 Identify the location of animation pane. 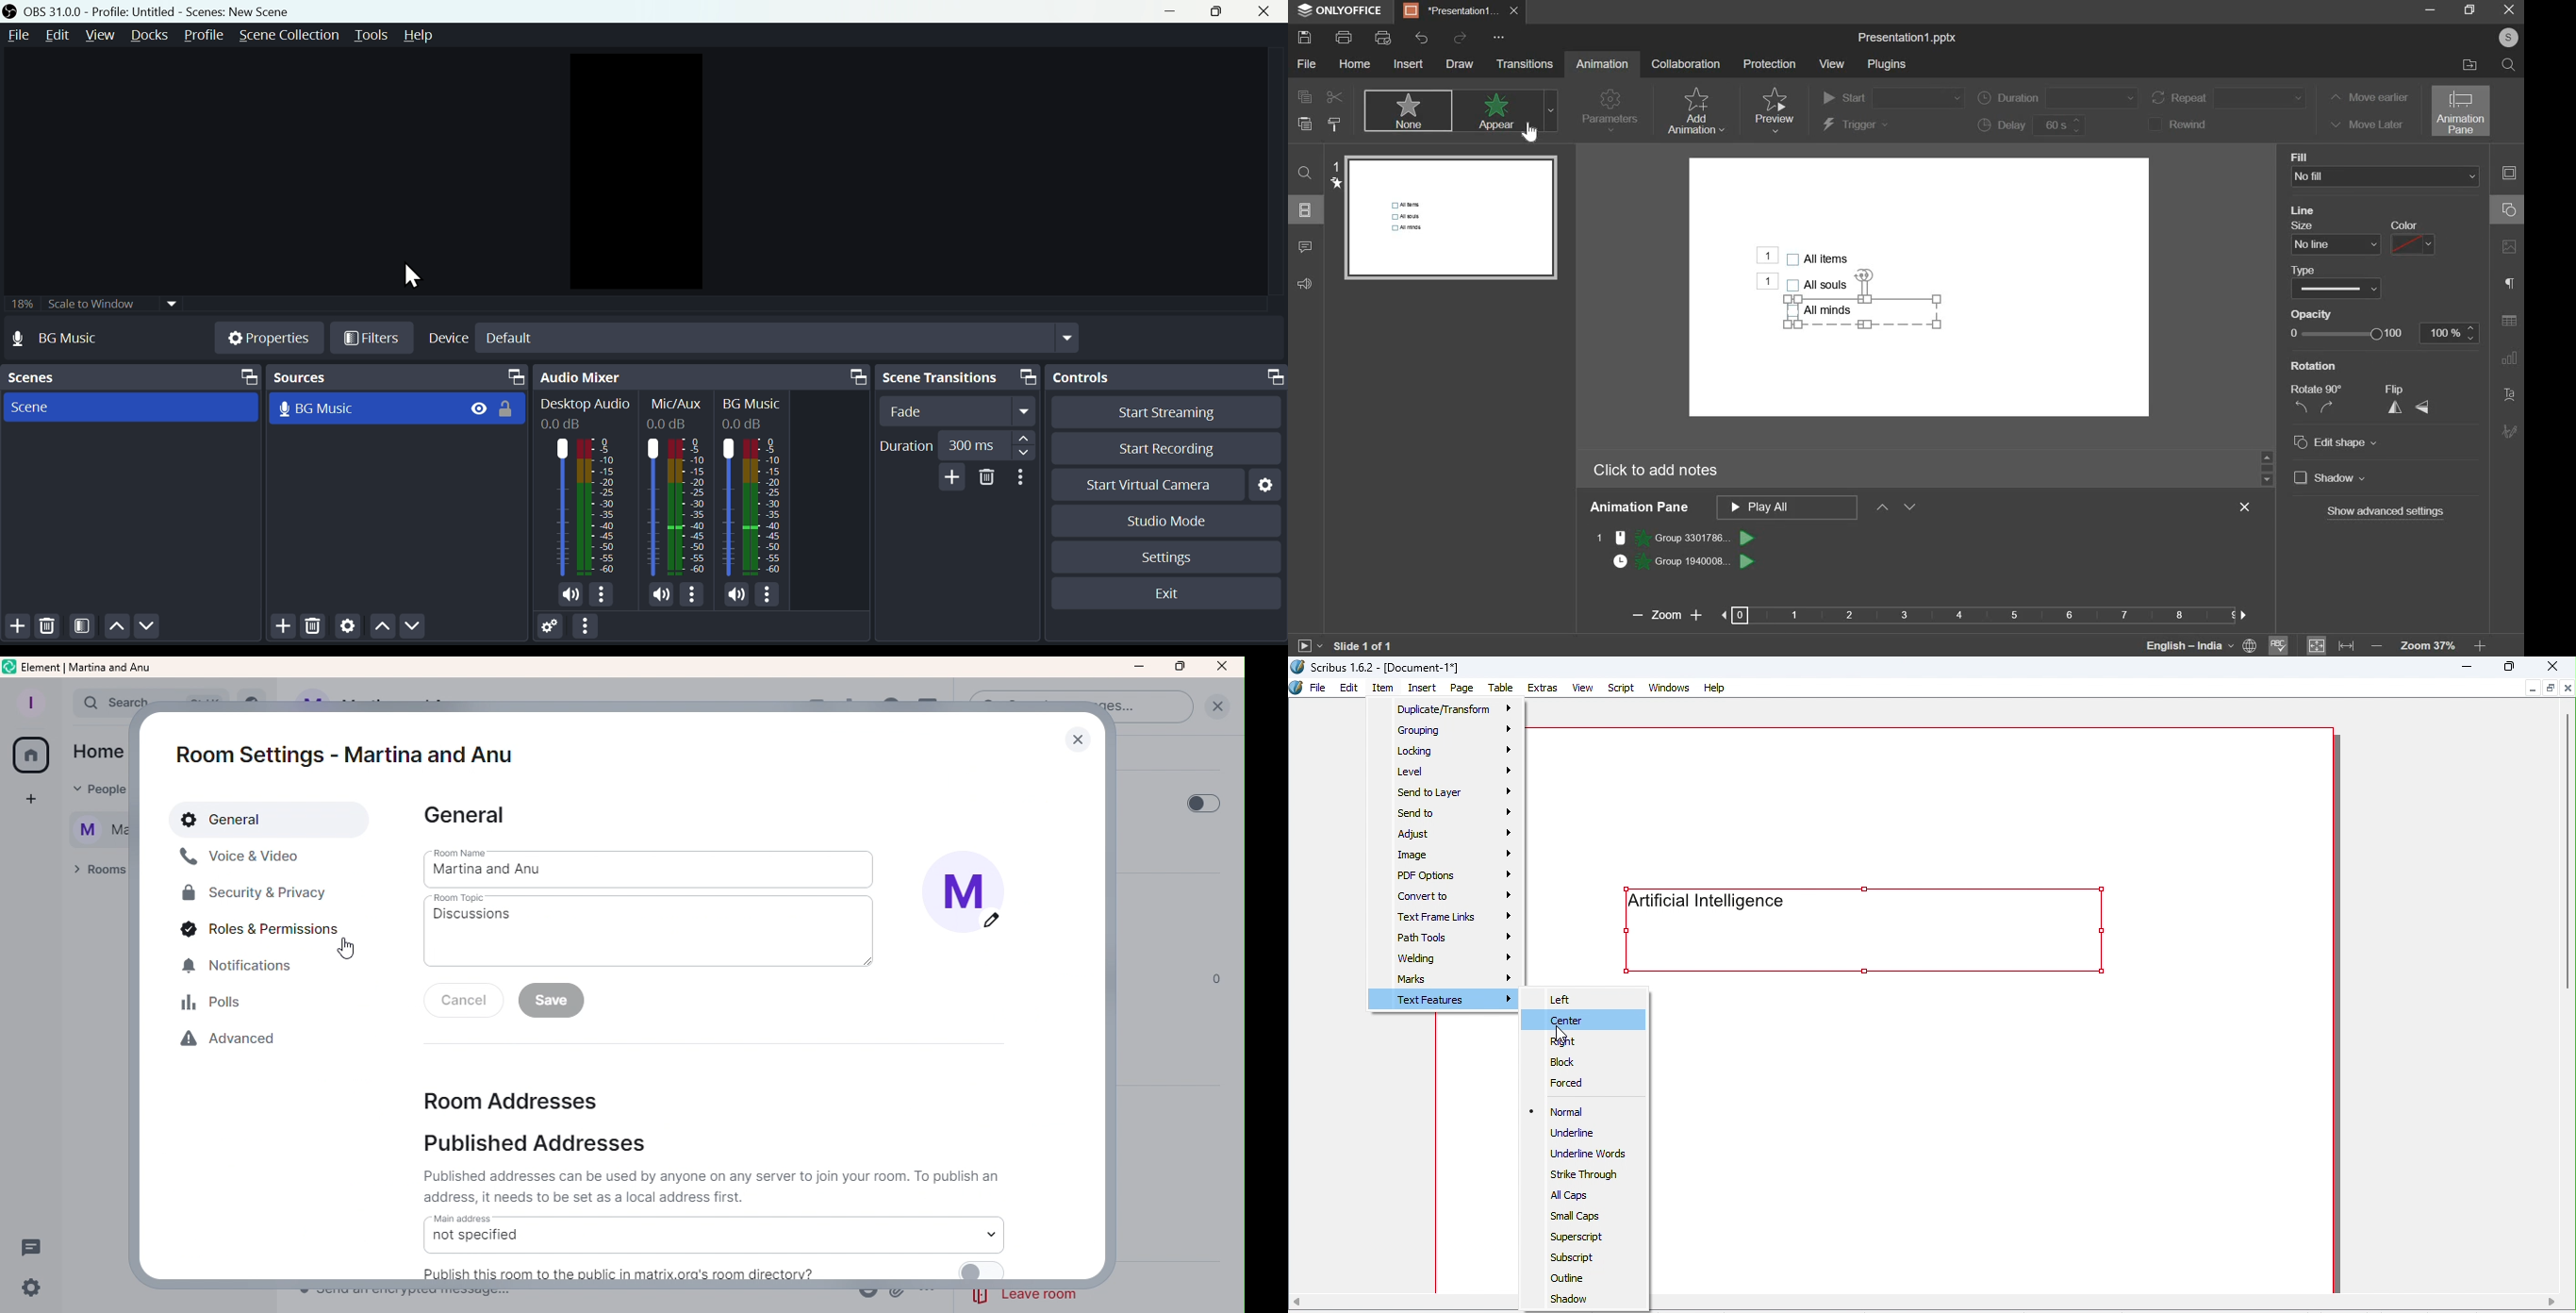
(2461, 111).